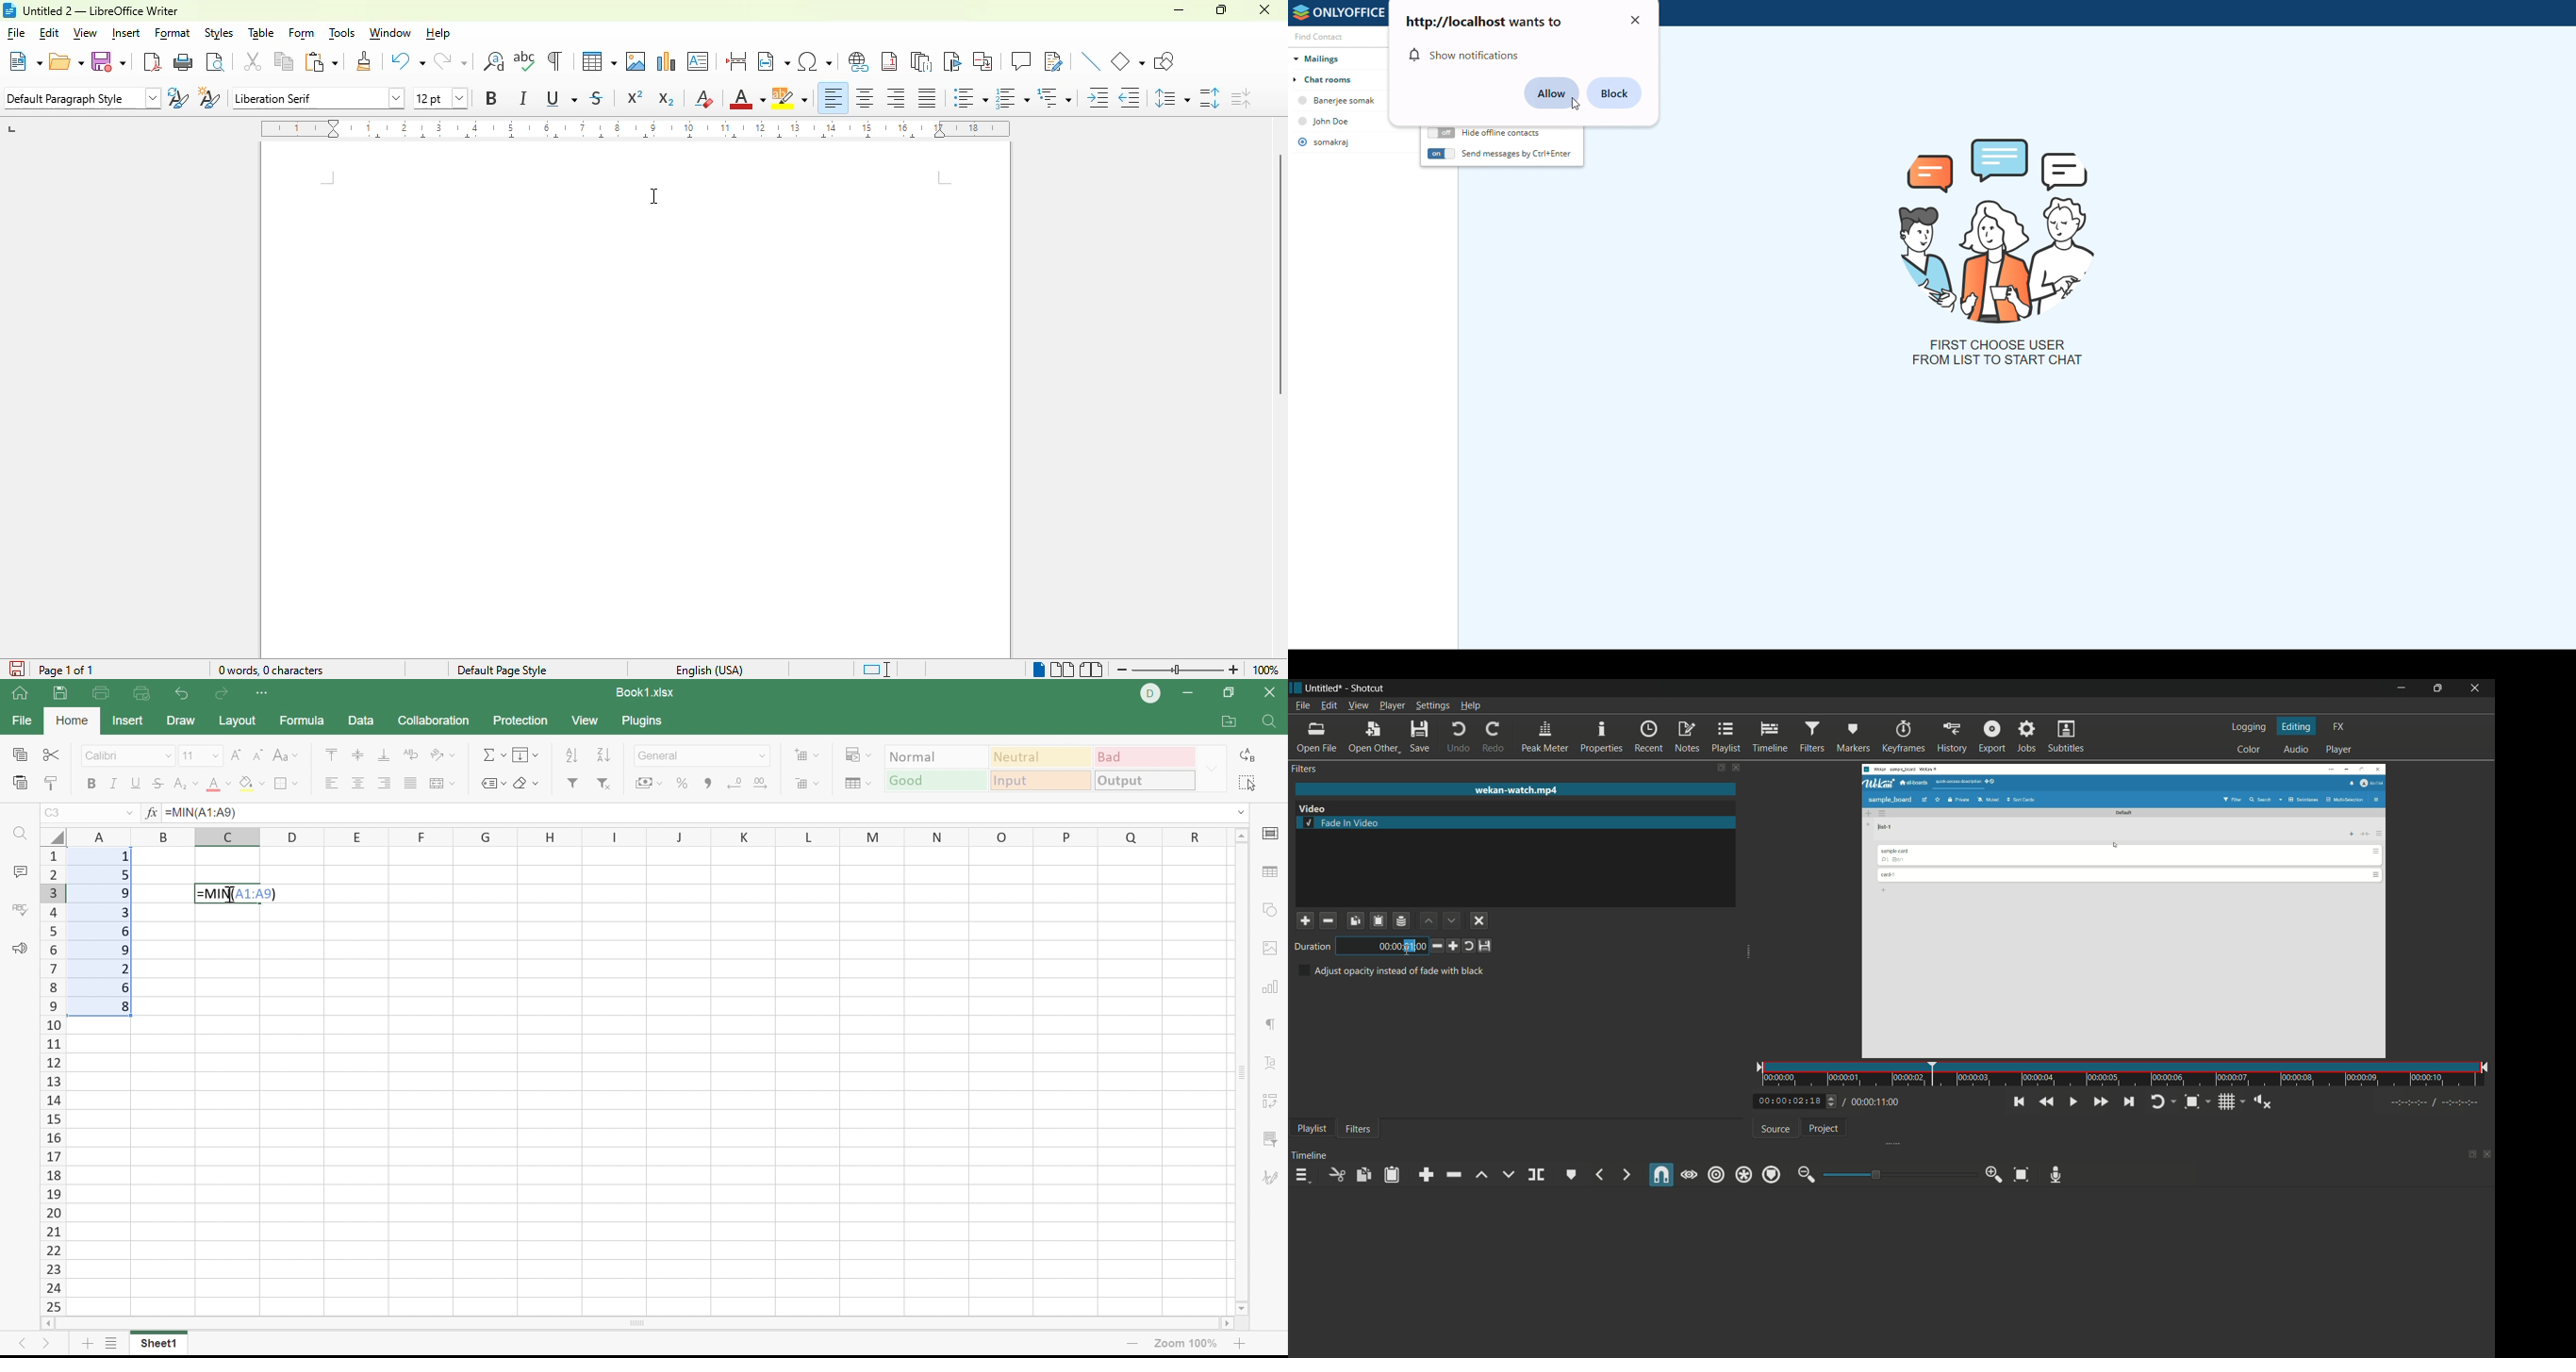 The image size is (2576, 1372). What do you see at coordinates (1230, 721) in the screenshot?
I see `Open file location` at bounding box center [1230, 721].